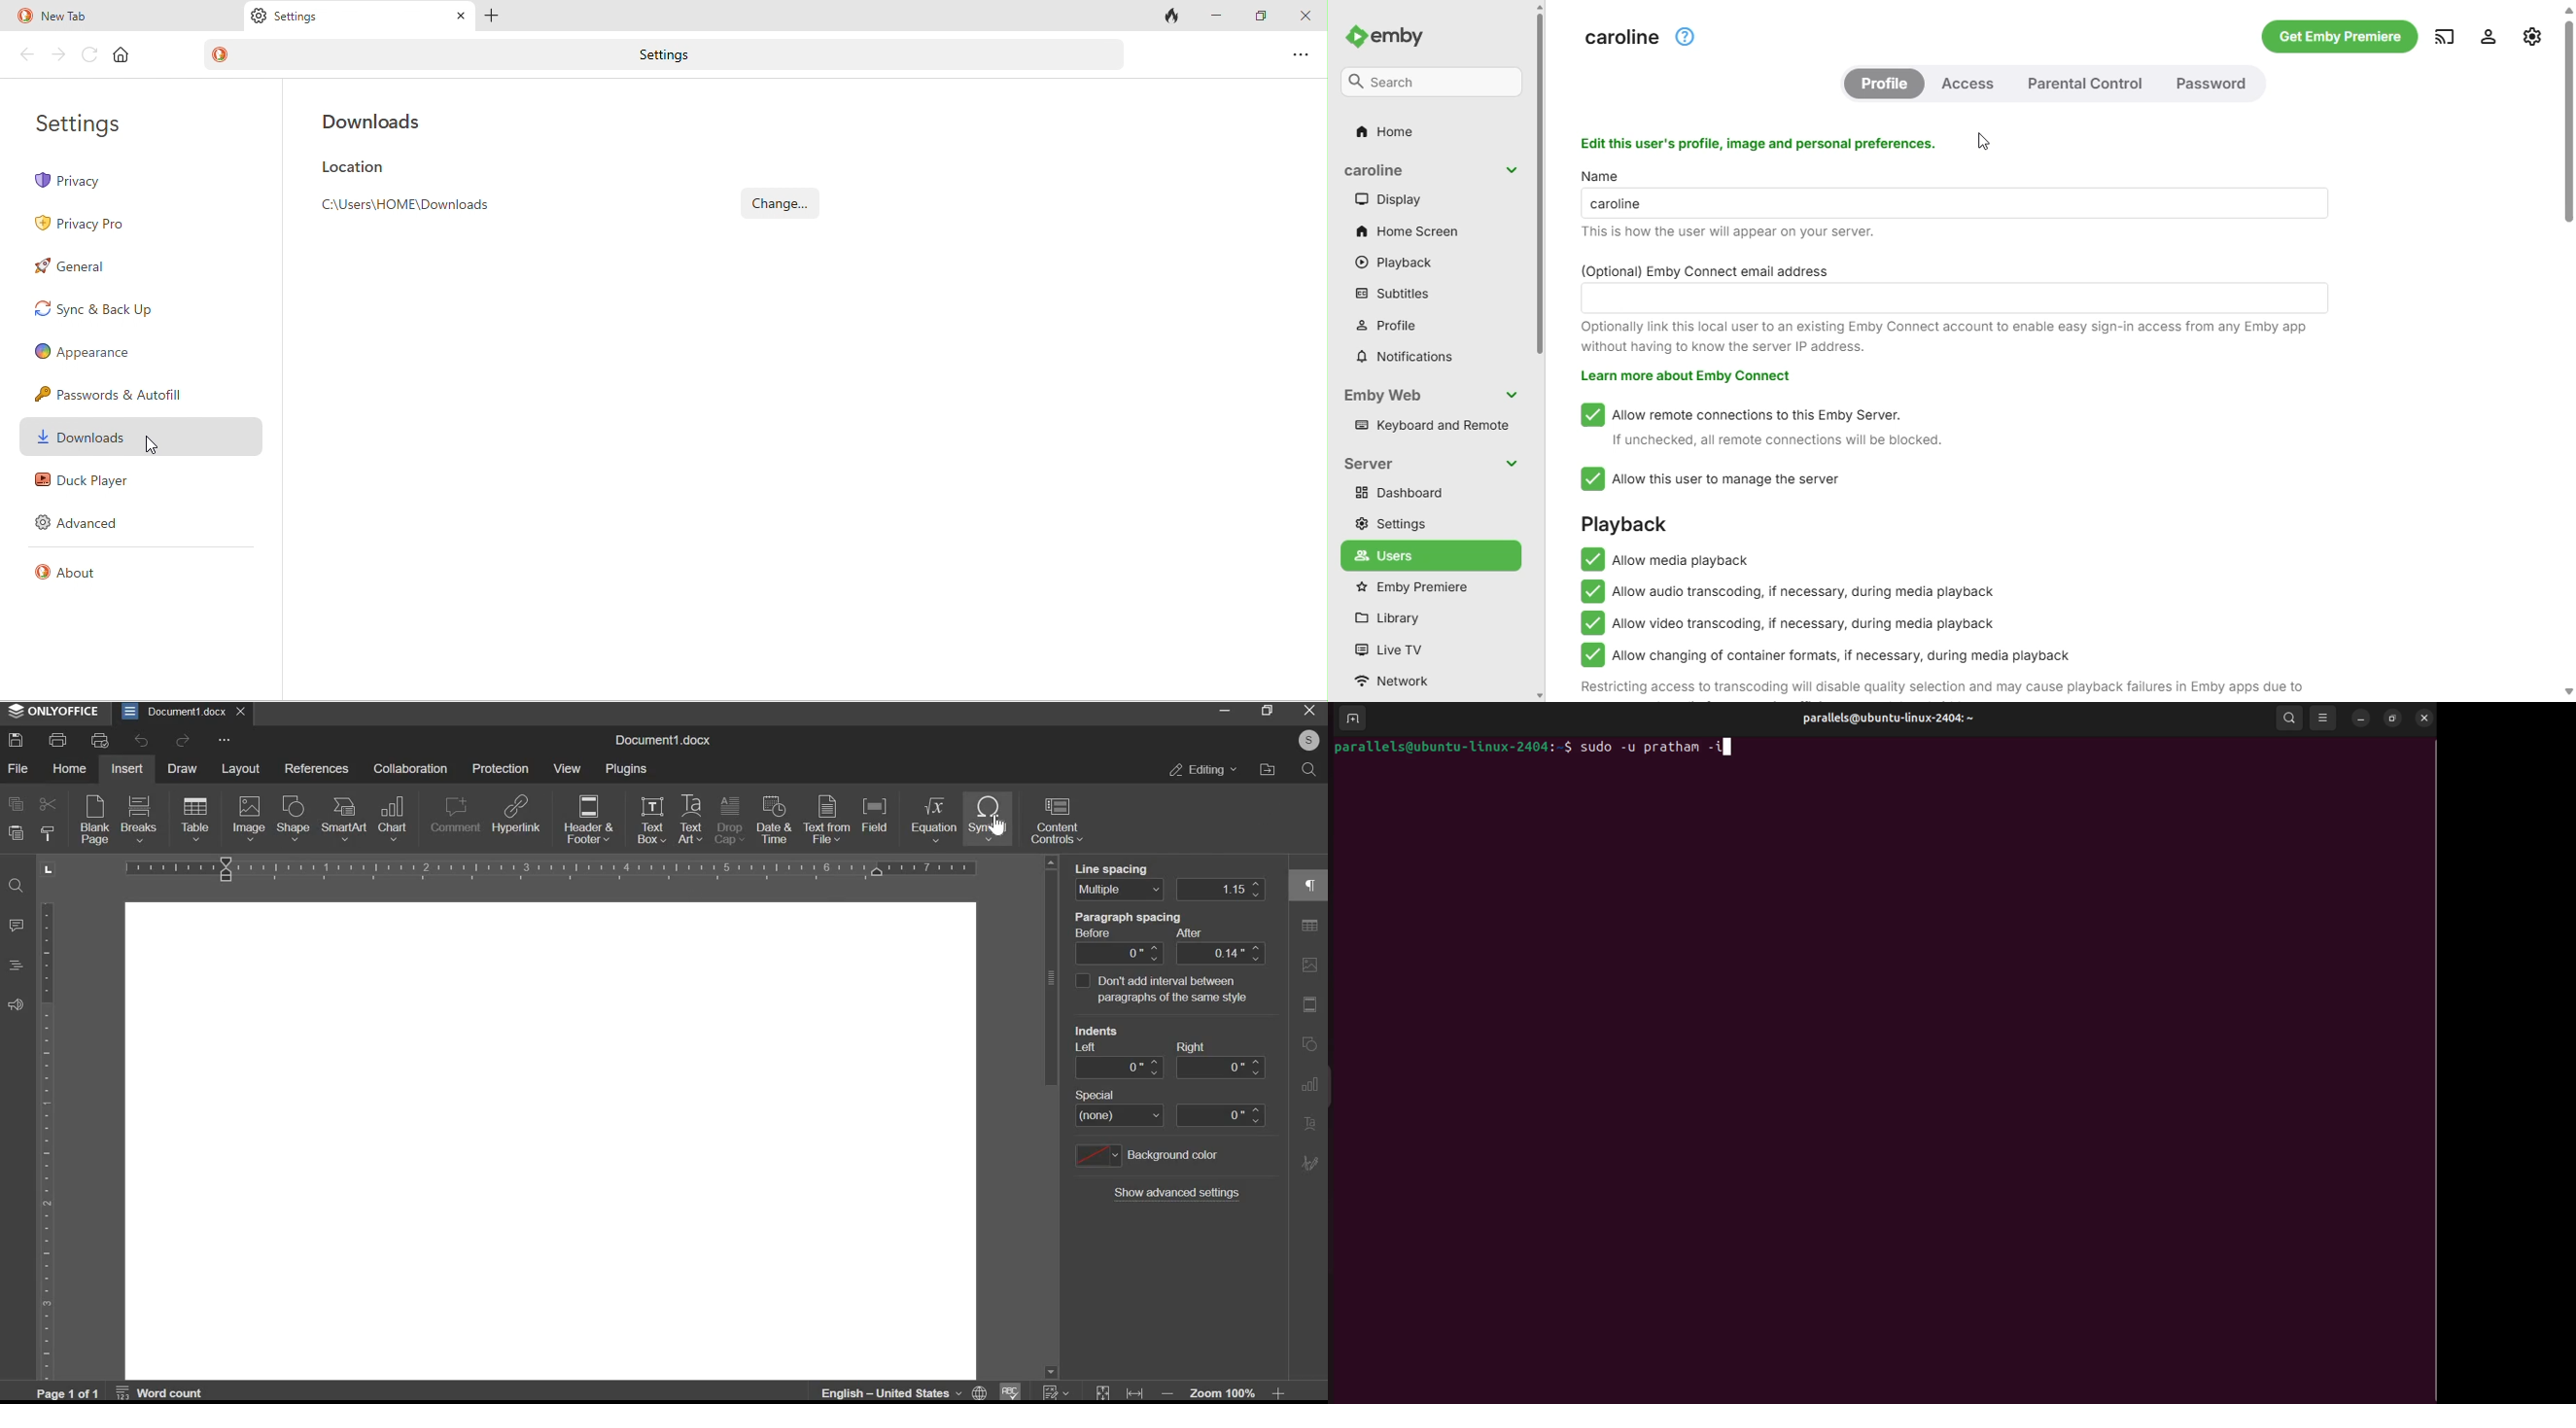  Describe the element at coordinates (15, 1004) in the screenshot. I see `feedback` at that location.